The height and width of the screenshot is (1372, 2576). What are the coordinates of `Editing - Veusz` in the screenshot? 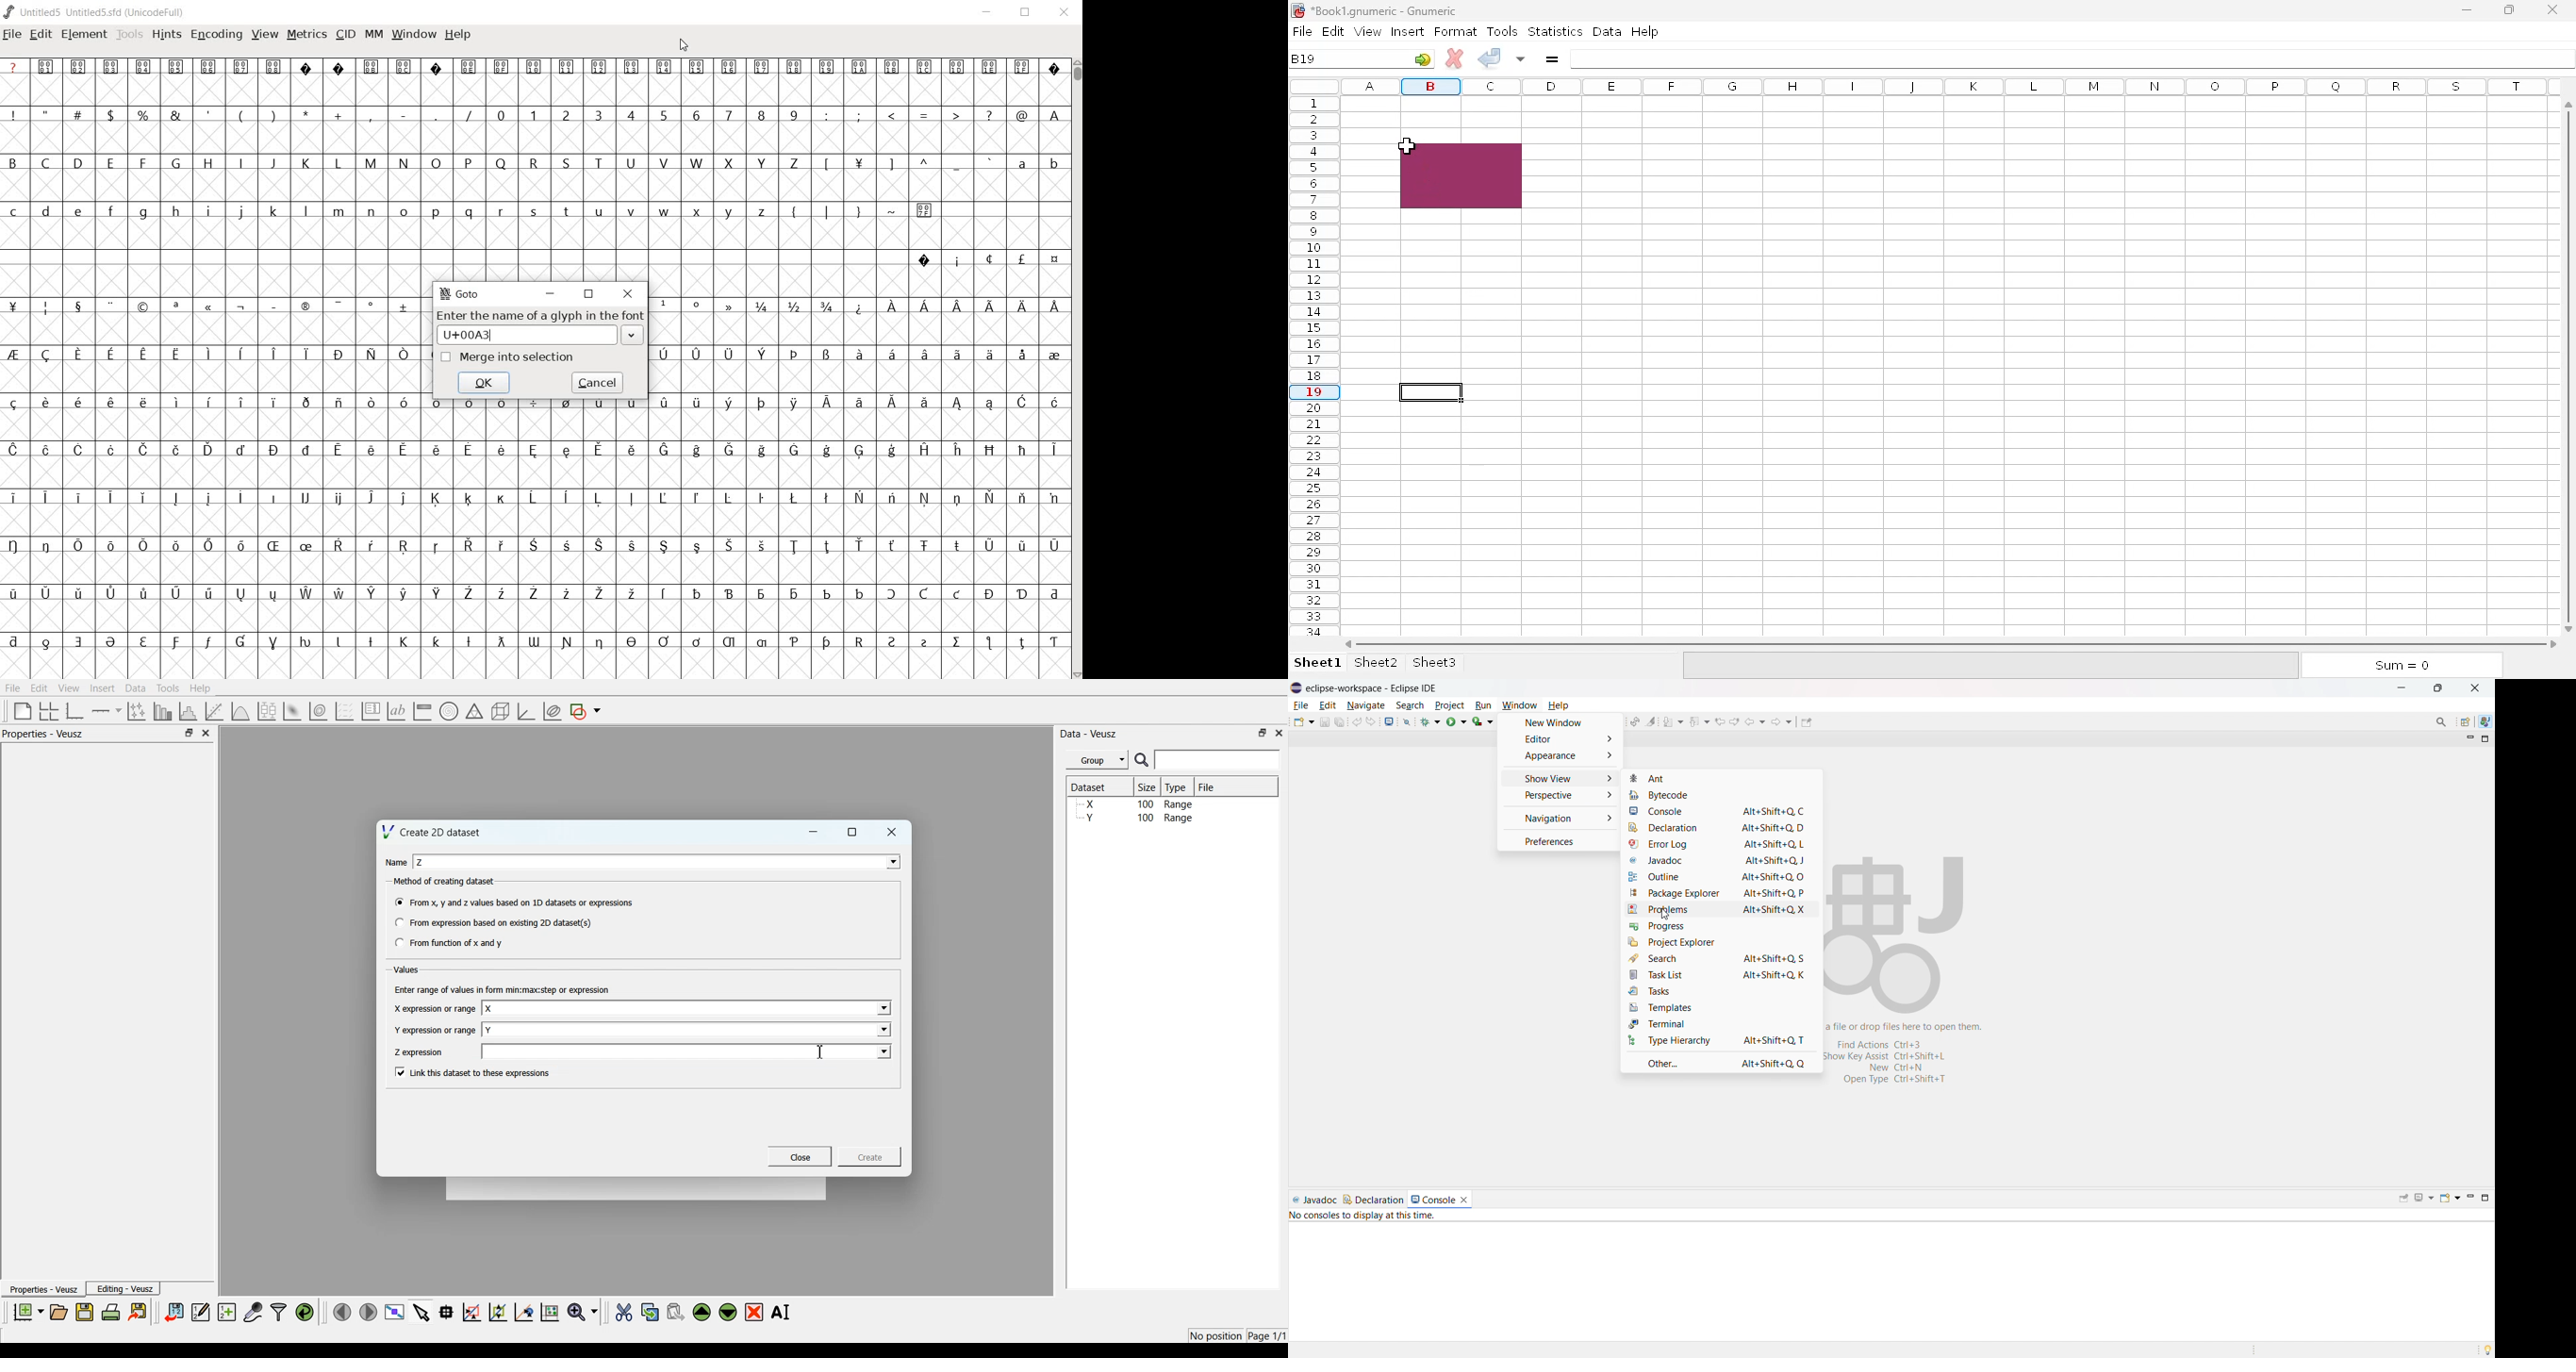 It's located at (123, 1288).